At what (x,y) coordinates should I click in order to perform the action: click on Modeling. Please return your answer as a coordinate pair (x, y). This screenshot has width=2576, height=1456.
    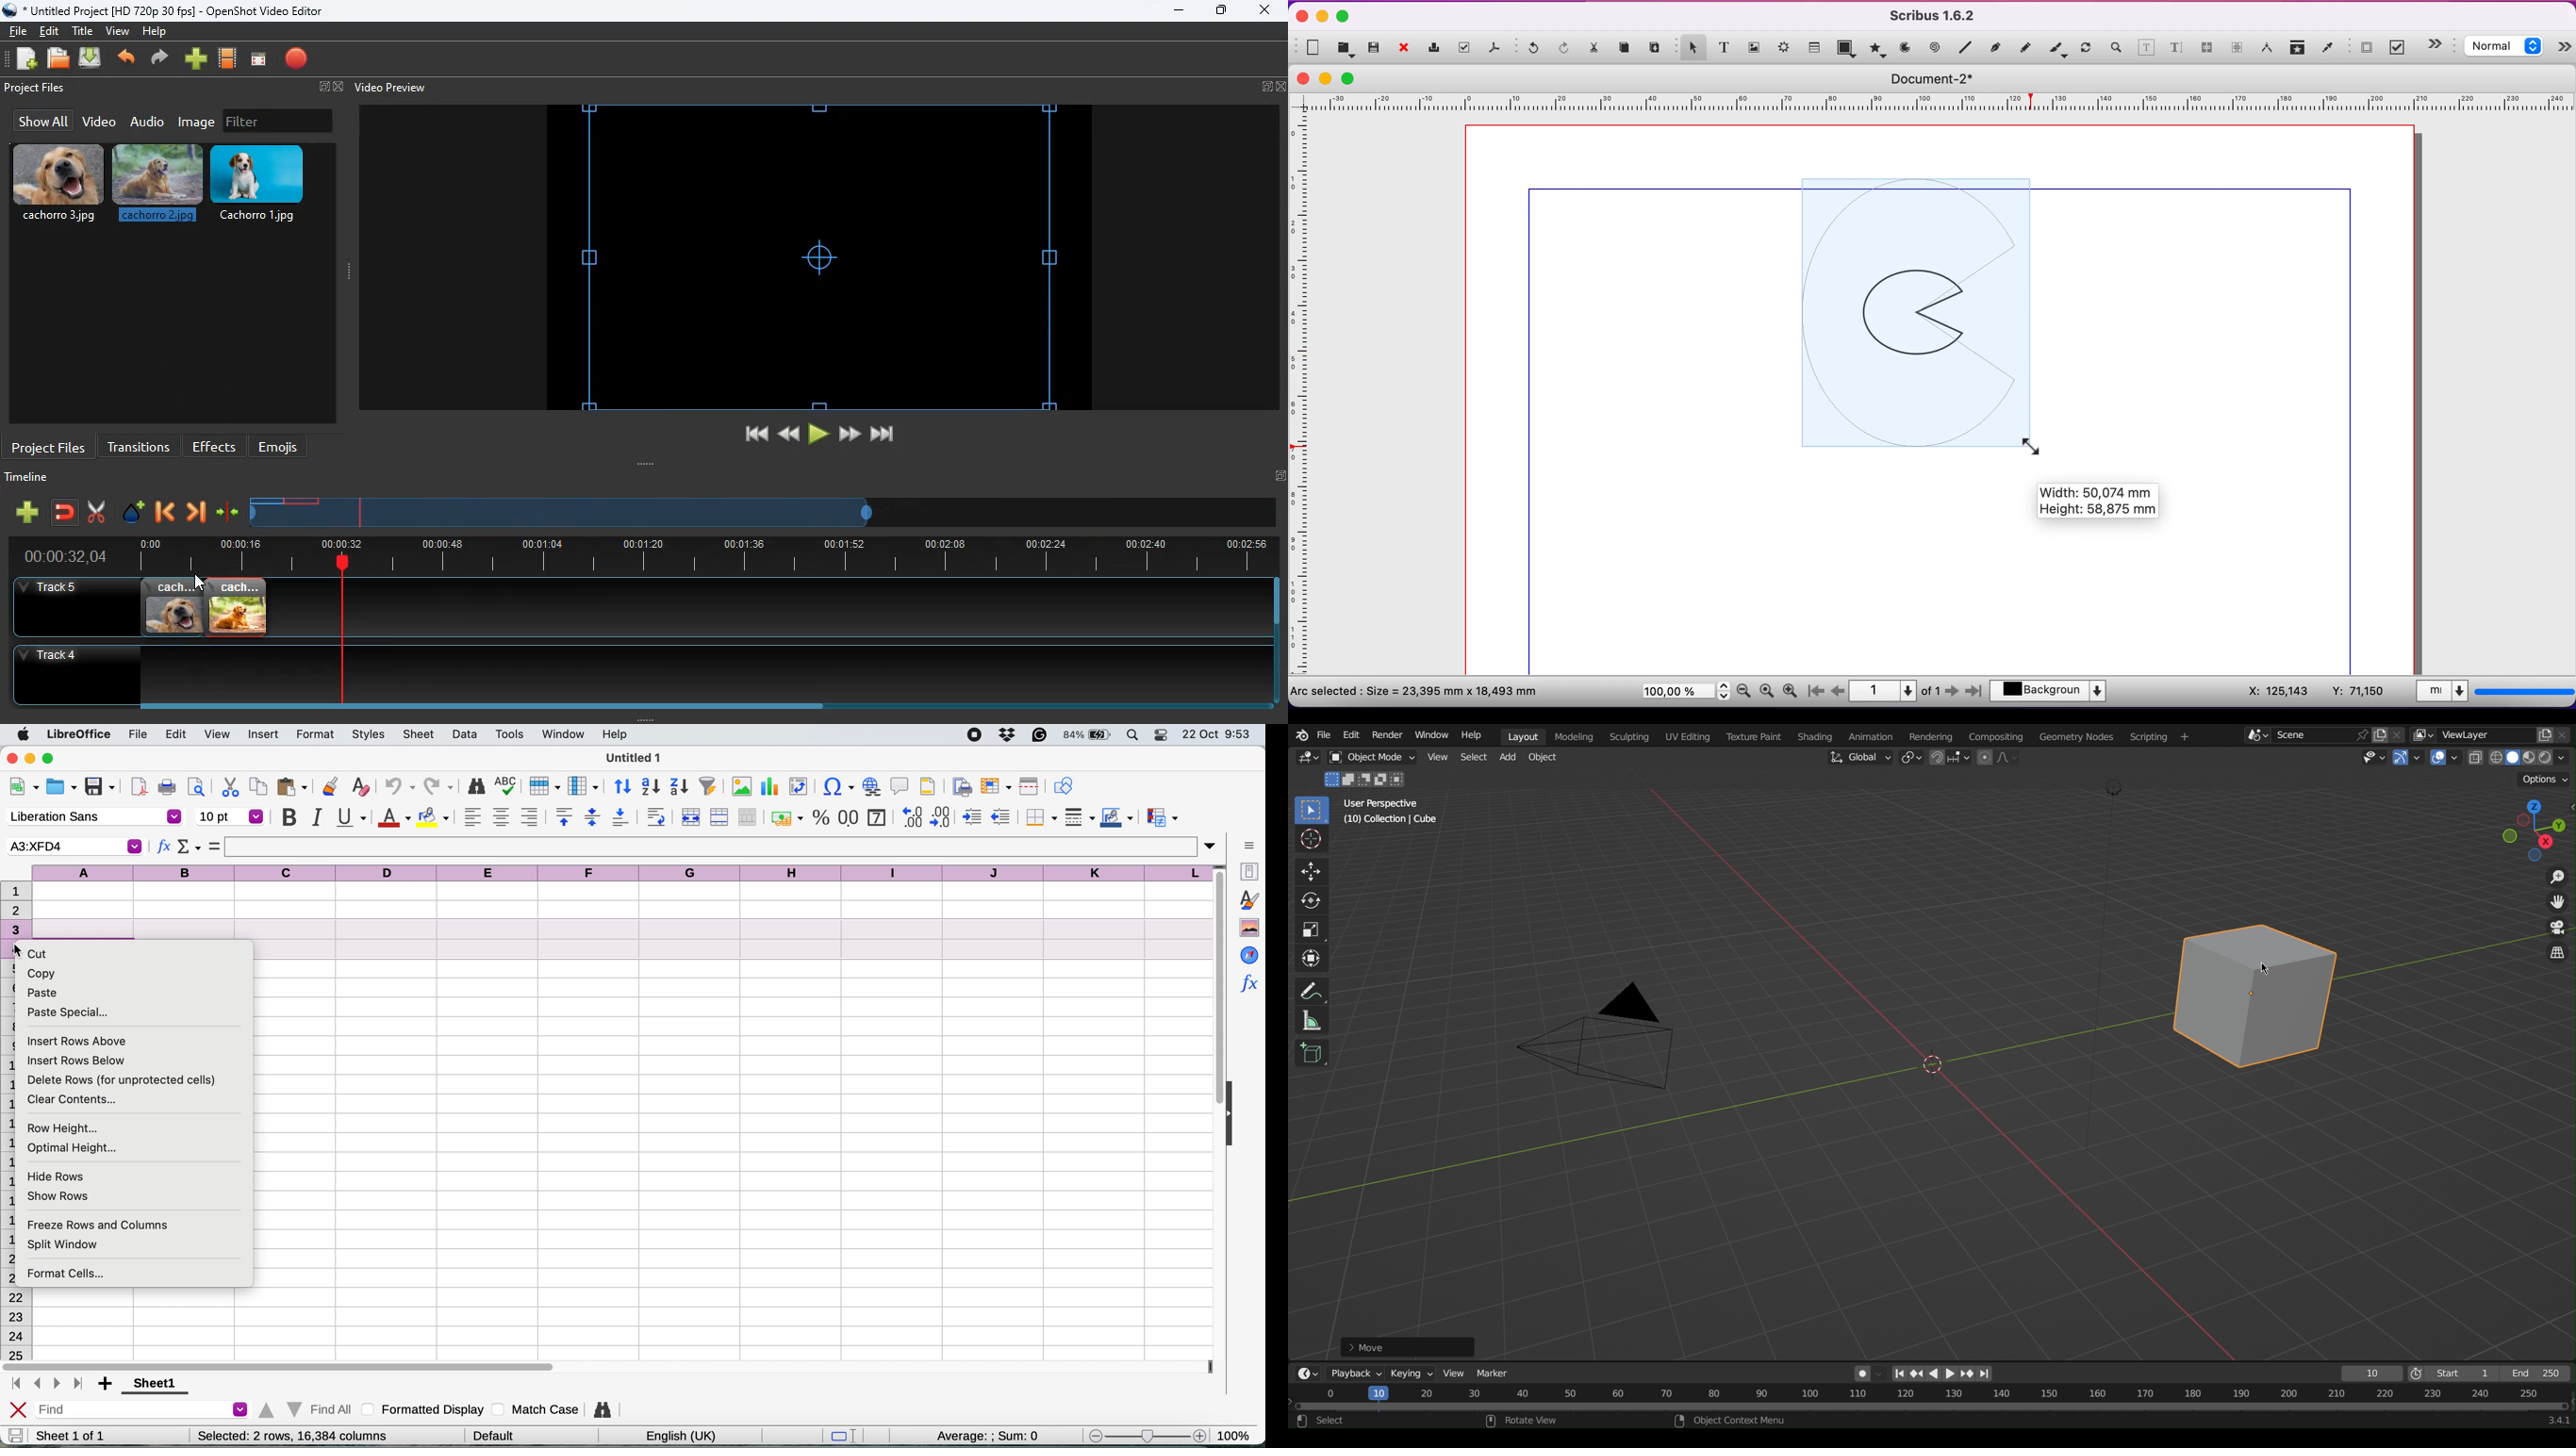
    Looking at the image, I should click on (1577, 735).